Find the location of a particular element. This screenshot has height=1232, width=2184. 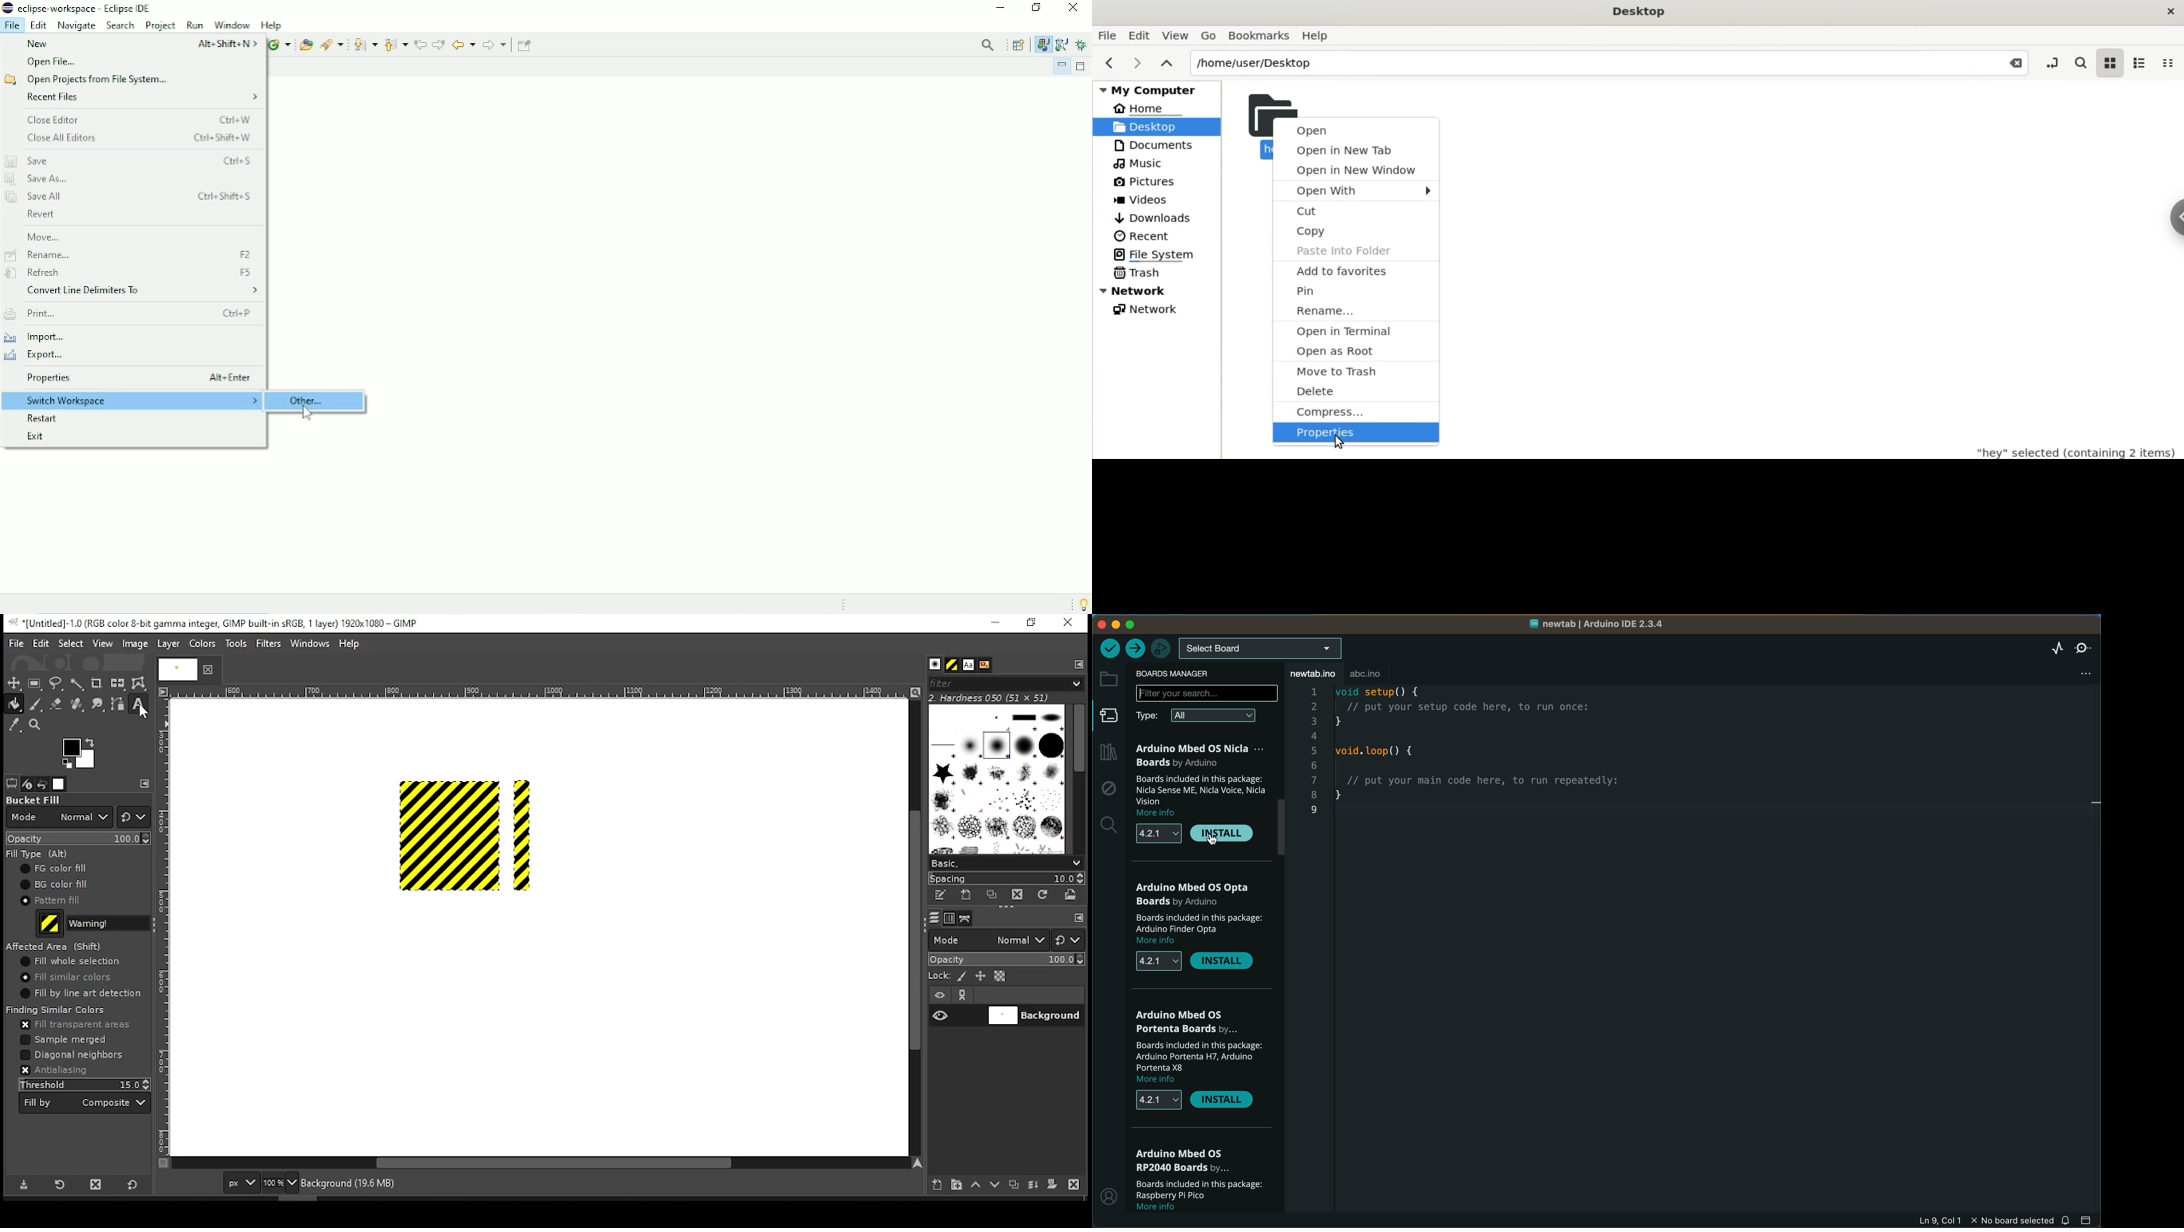

Save as is located at coordinates (42, 180).